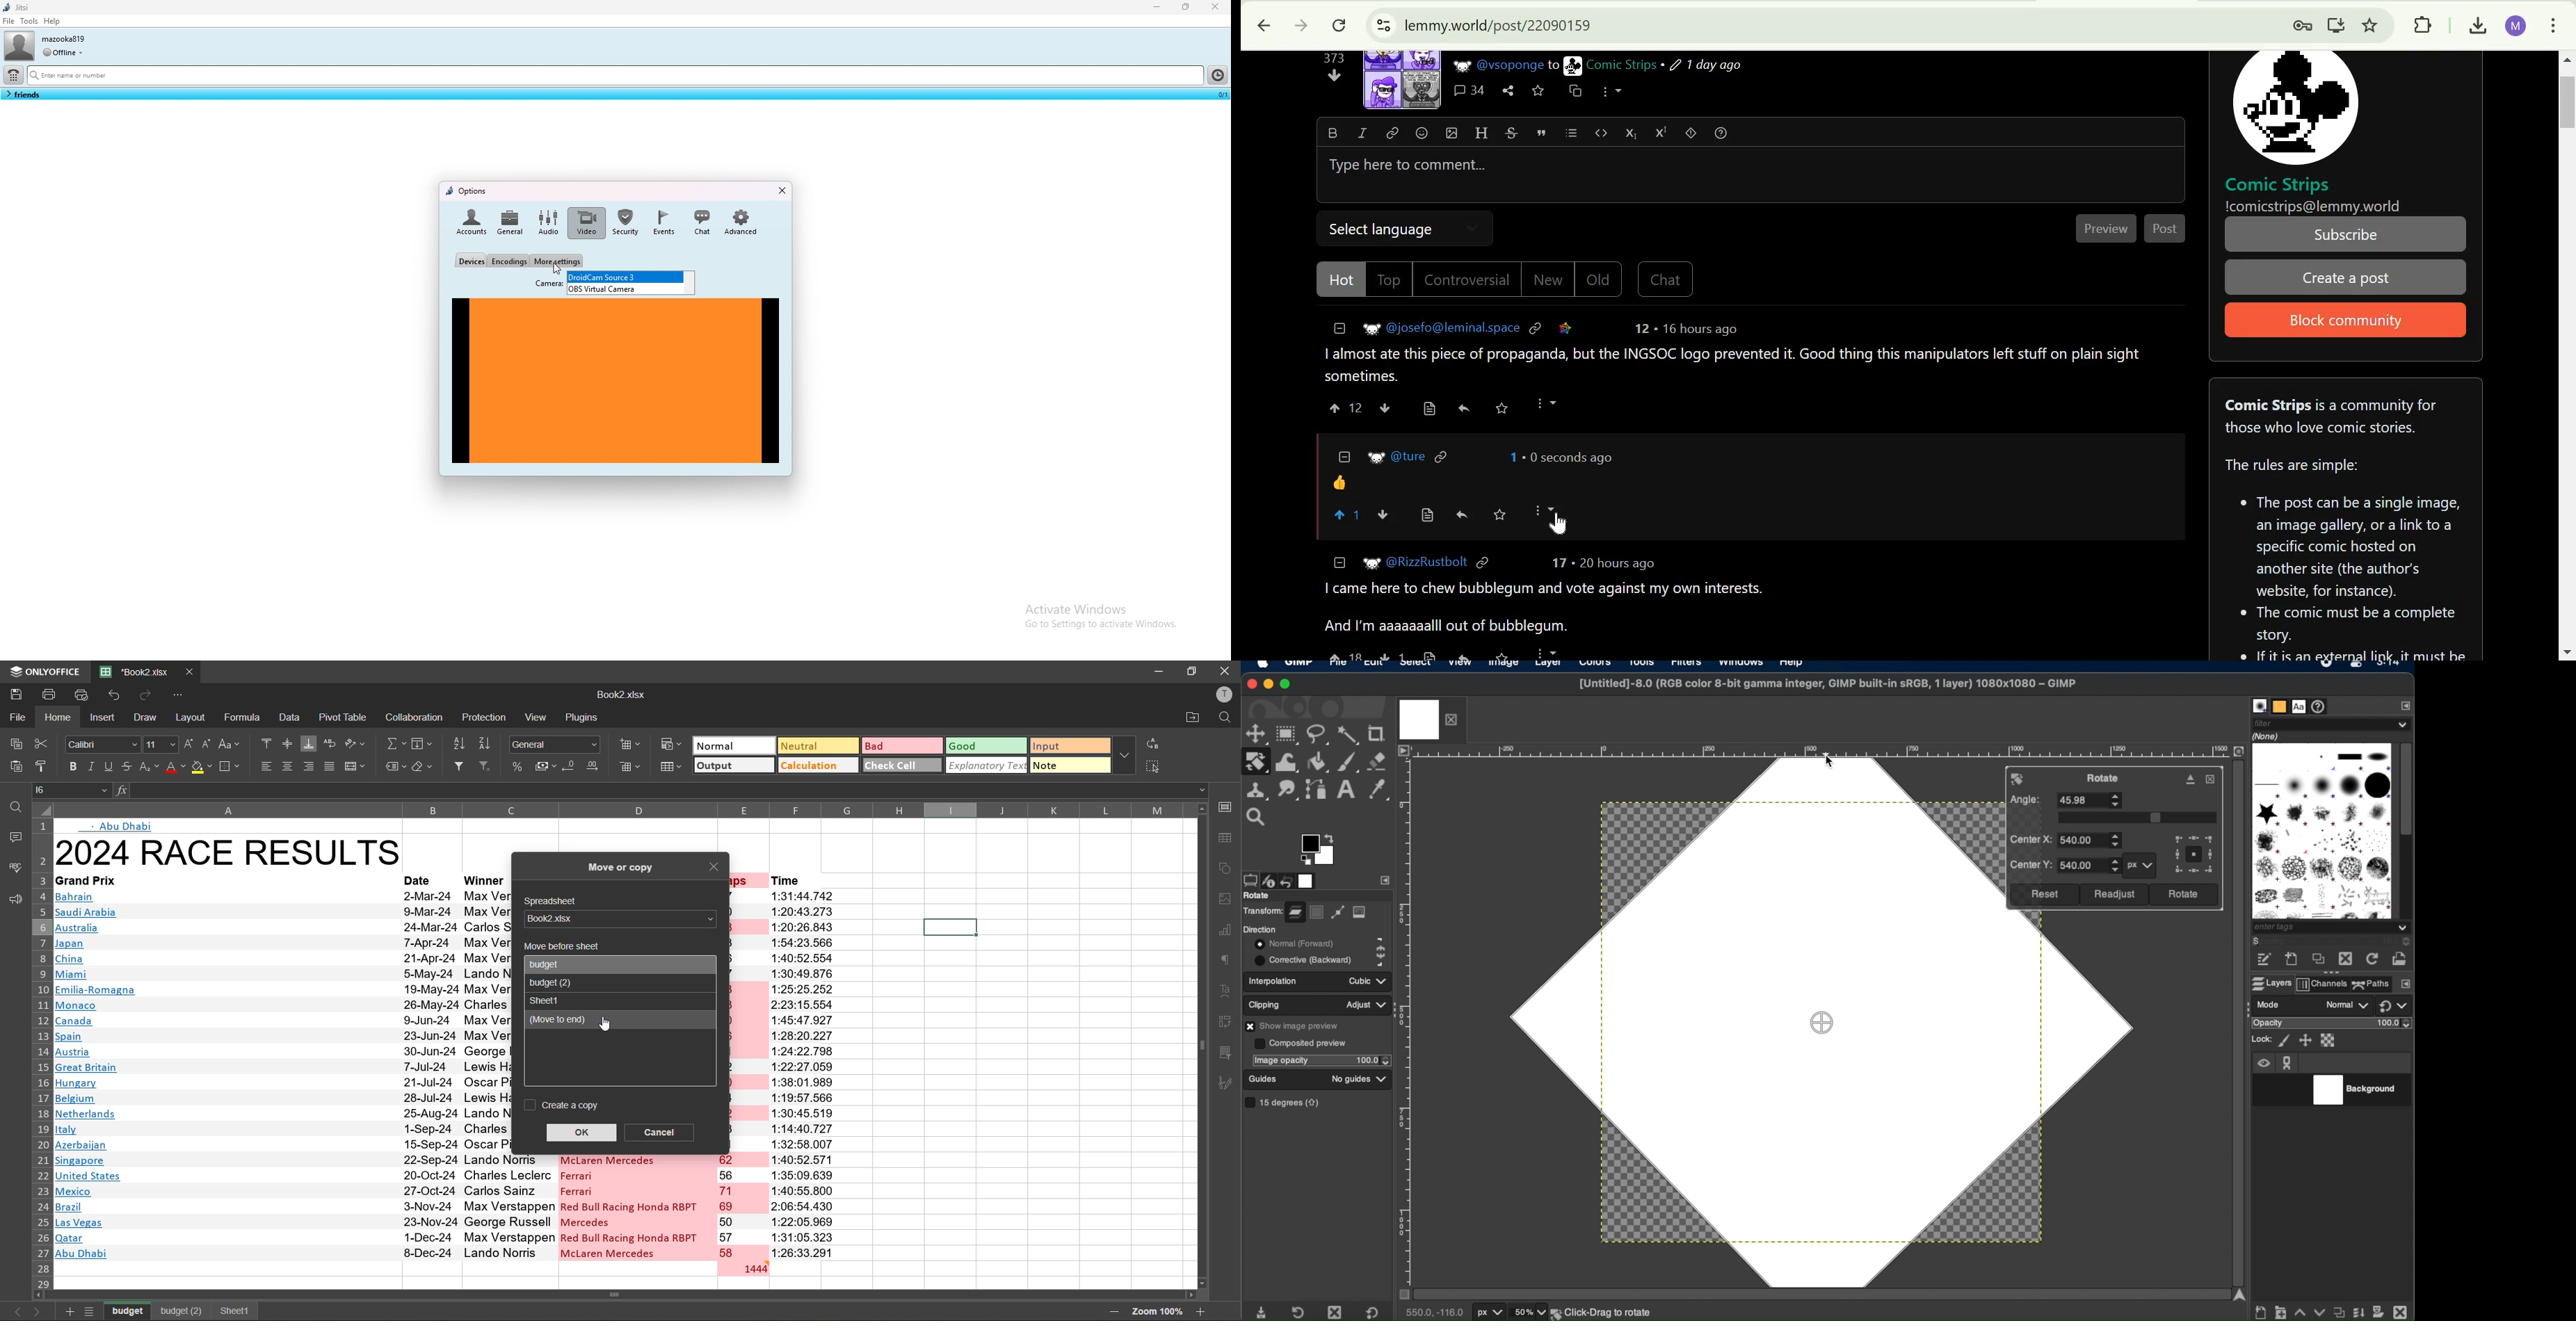 This screenshot has width=2576, height=1344. I want to click on quote, so click(1542, 132).